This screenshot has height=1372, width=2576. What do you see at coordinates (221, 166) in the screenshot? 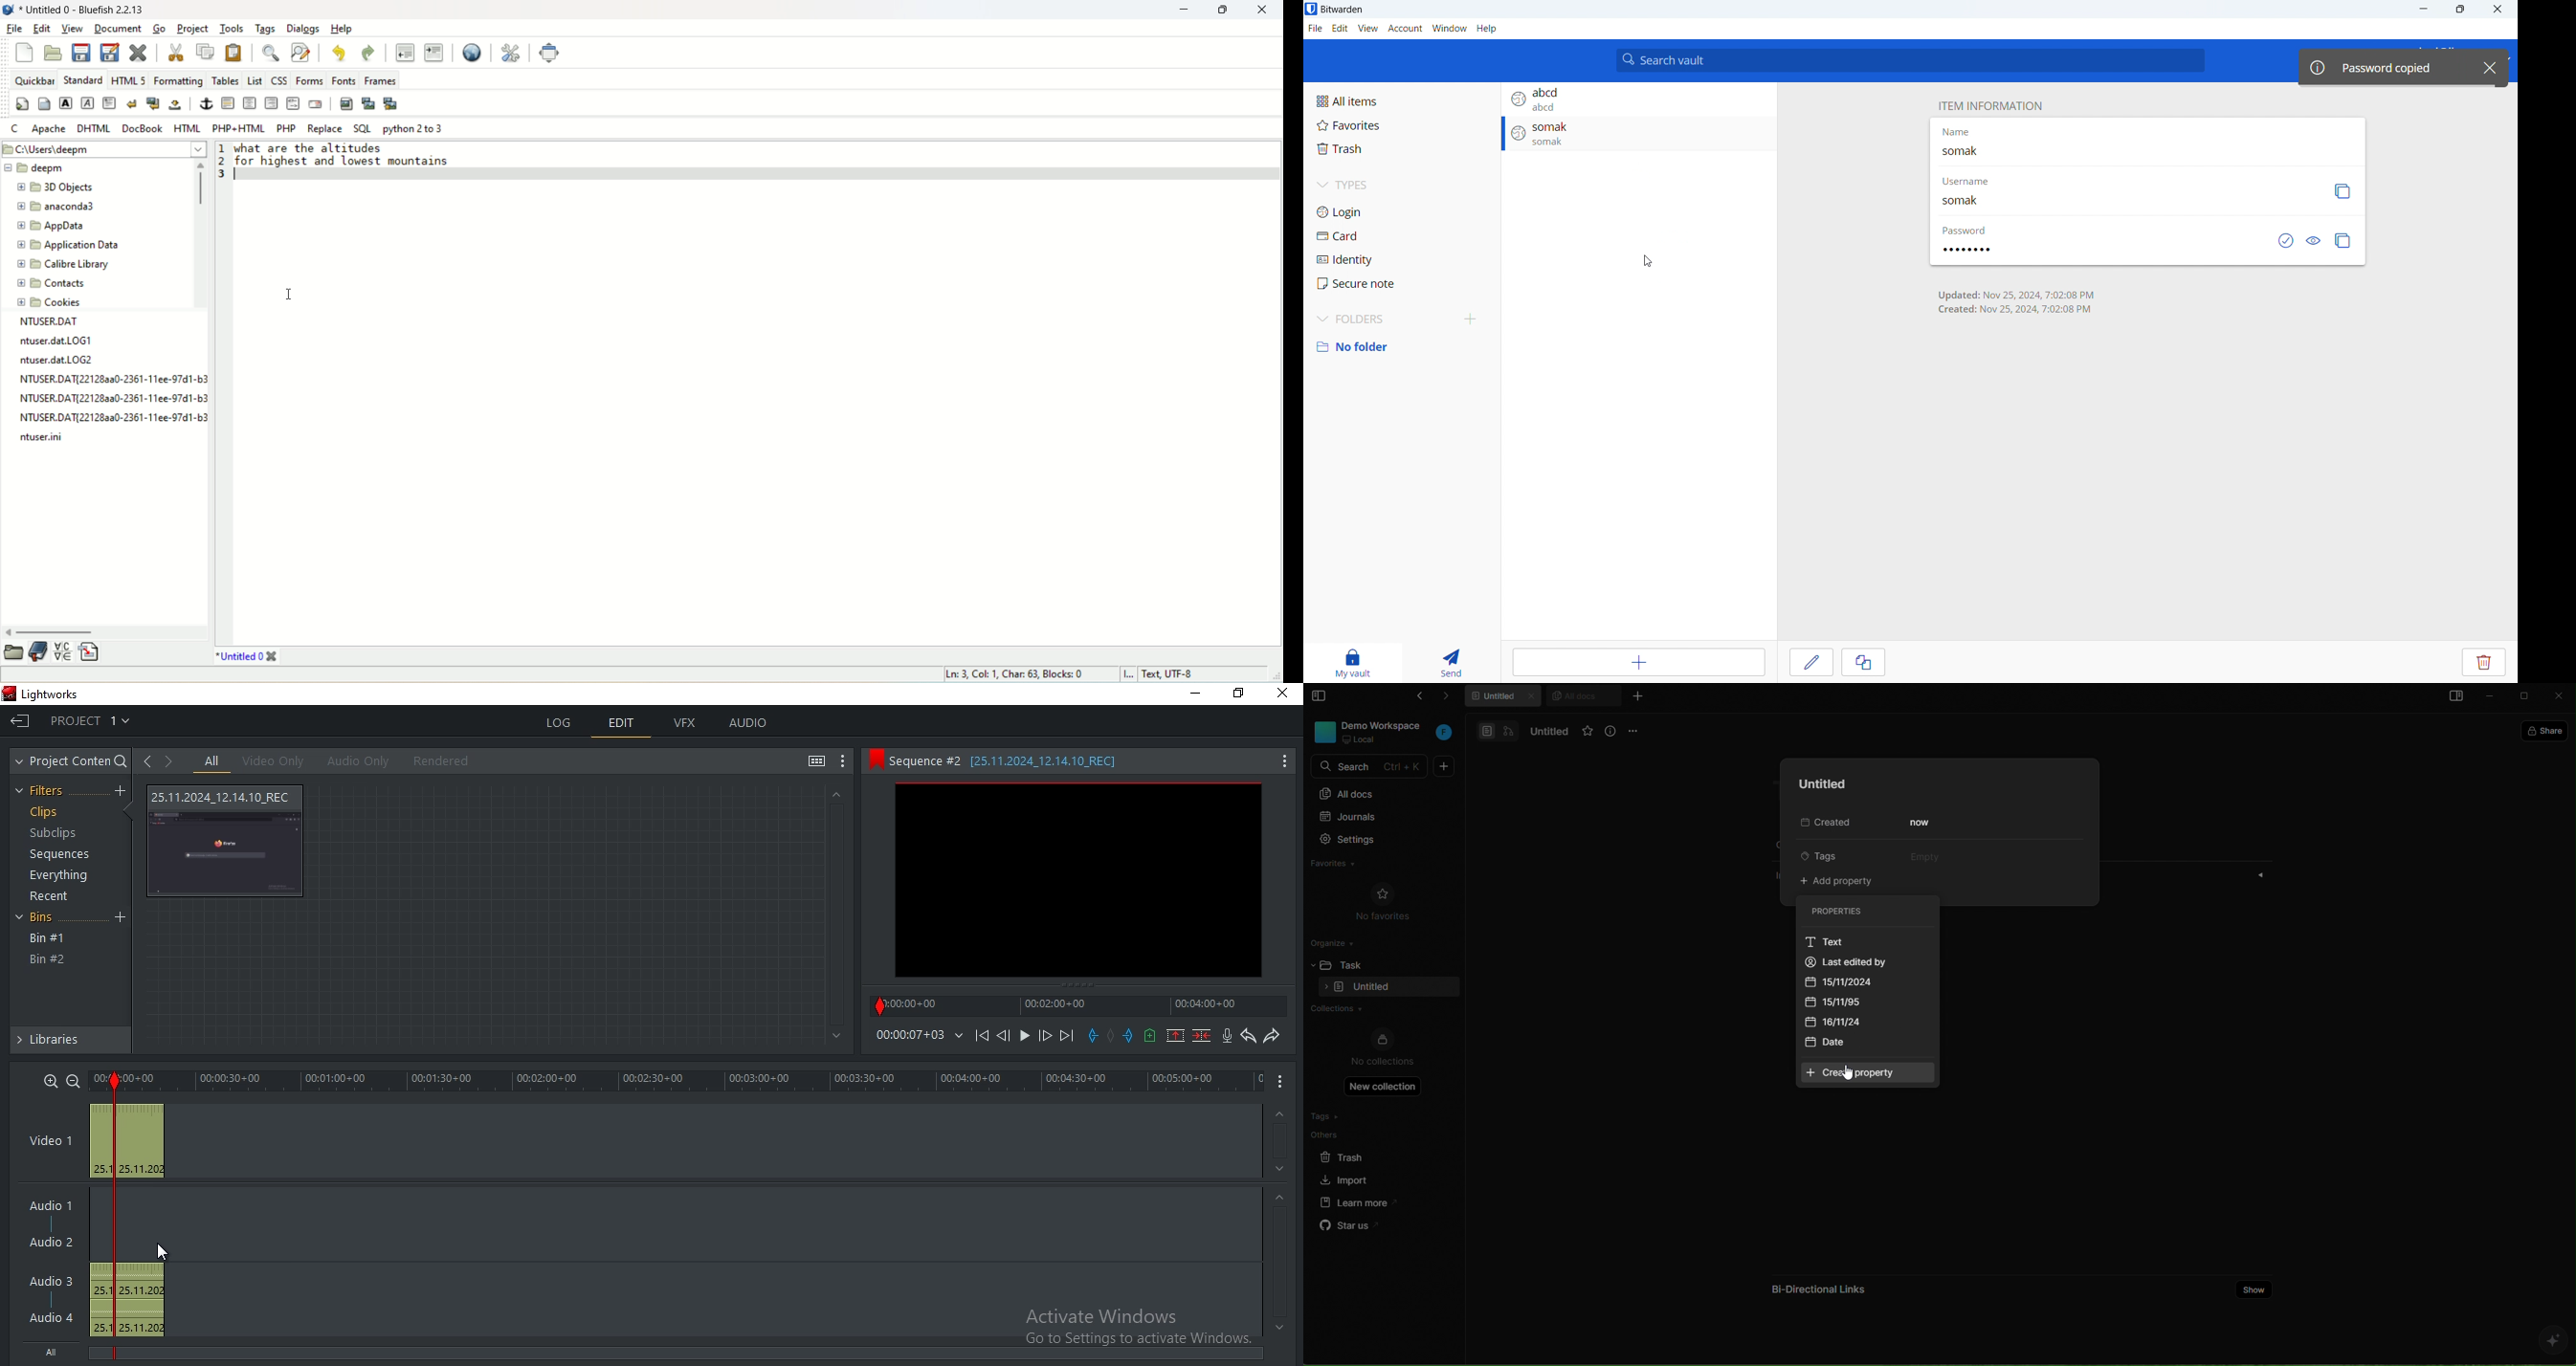
I see `1 2 3` at bounding box center [221, 166].